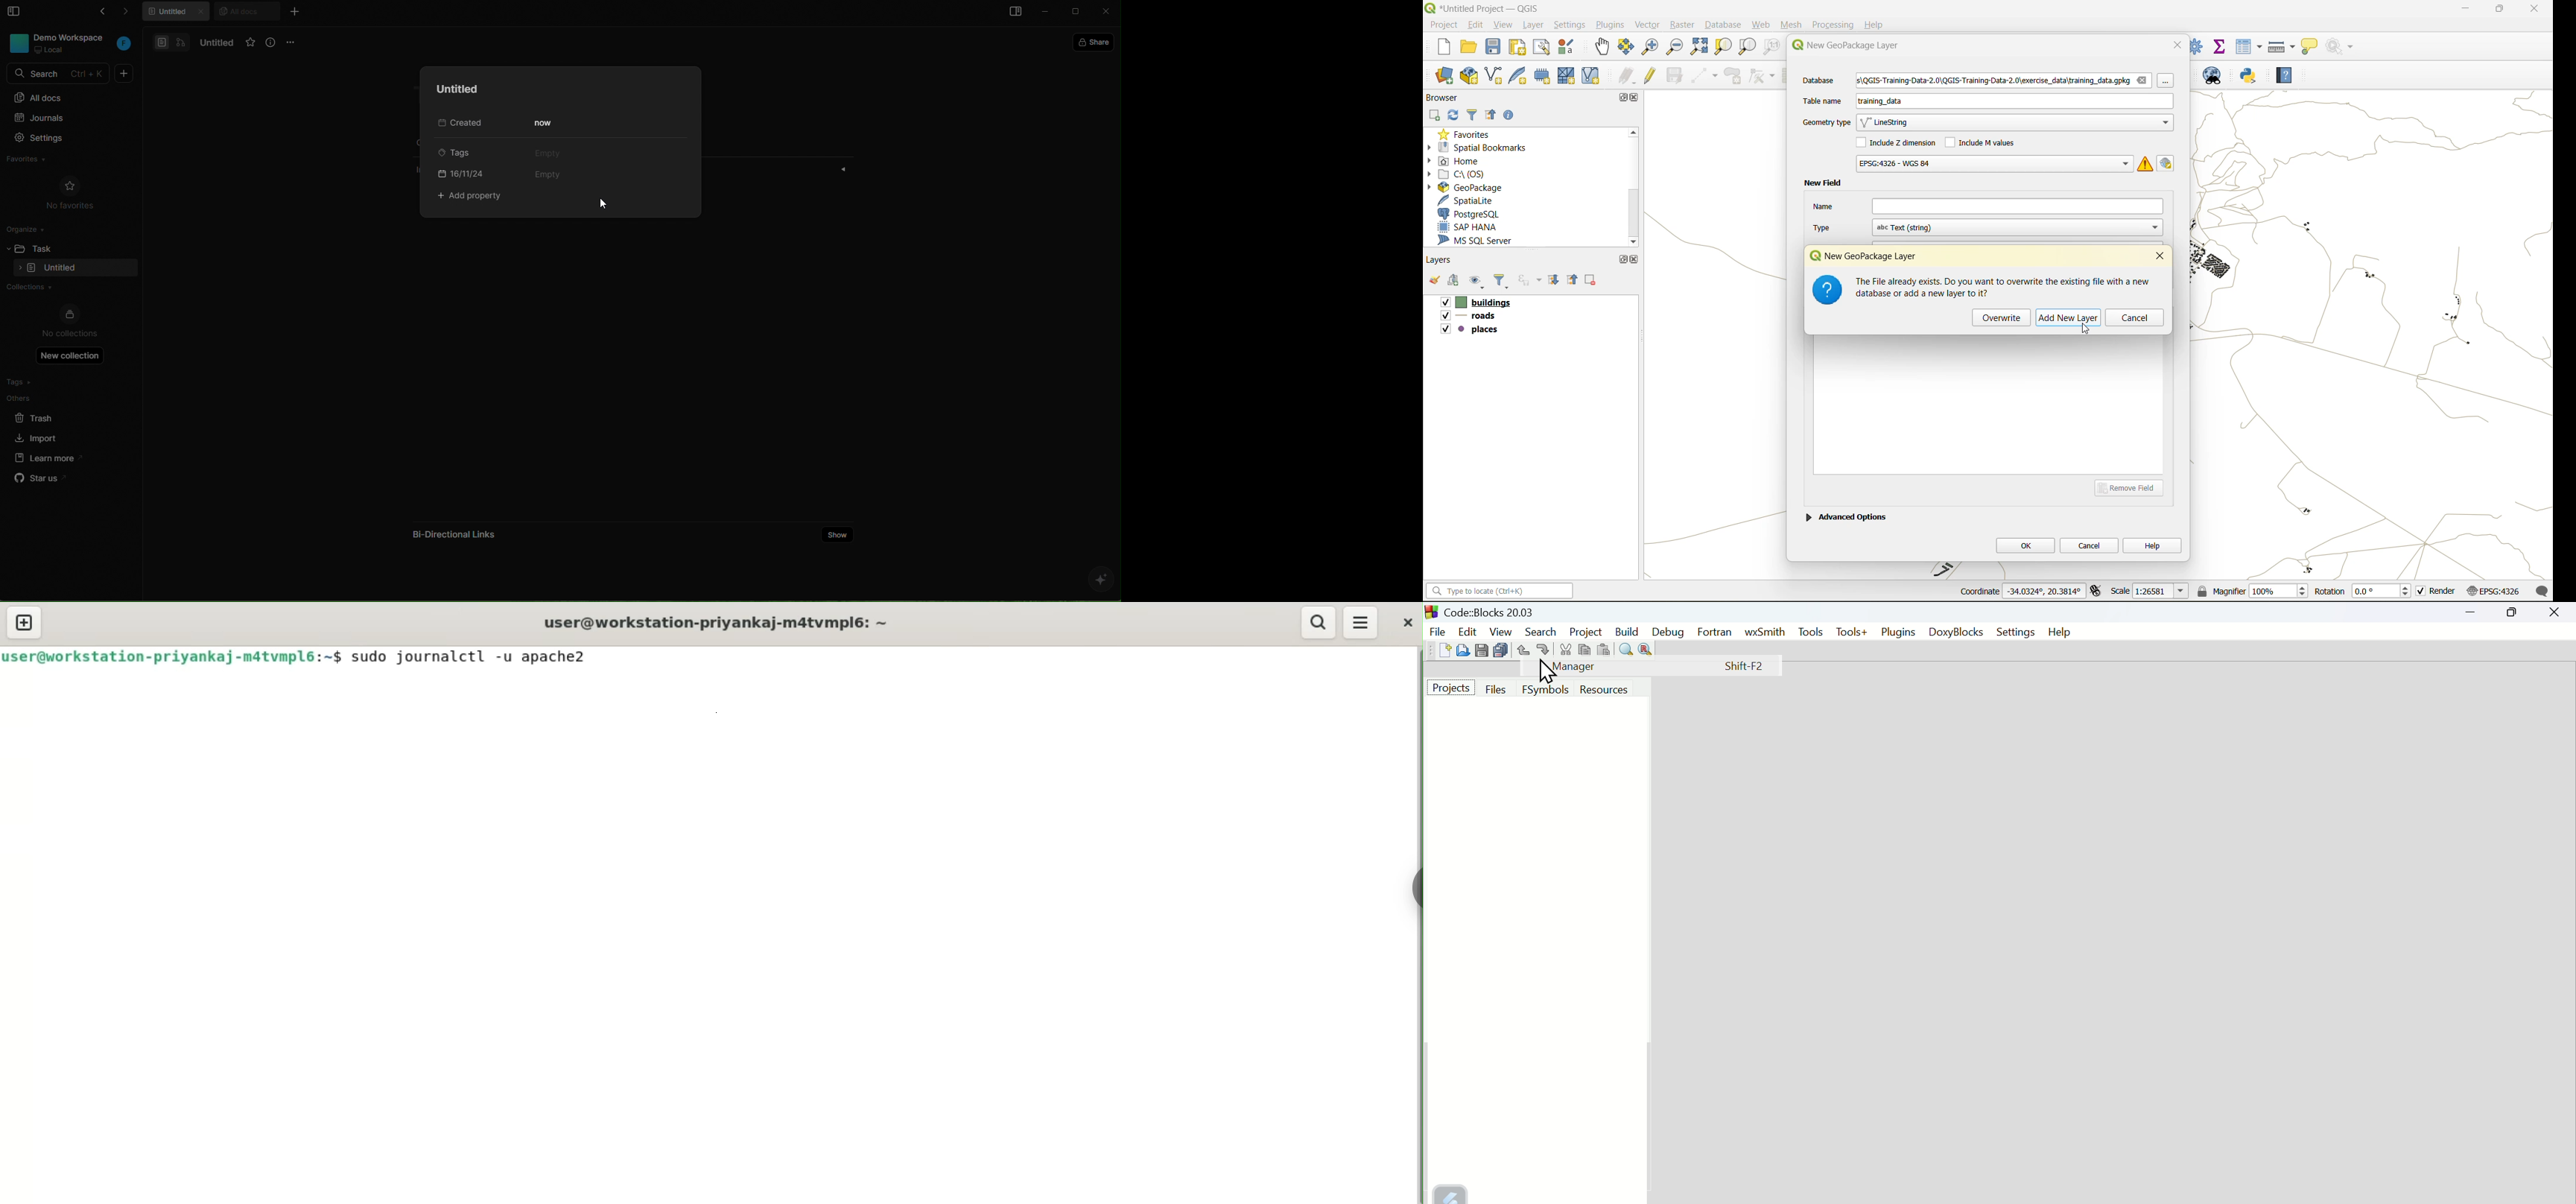 This screenshot has width=2576, height=1204. Describe the element at coordinates (1467, 133) in the screenshot. I see `favorites` at that location.